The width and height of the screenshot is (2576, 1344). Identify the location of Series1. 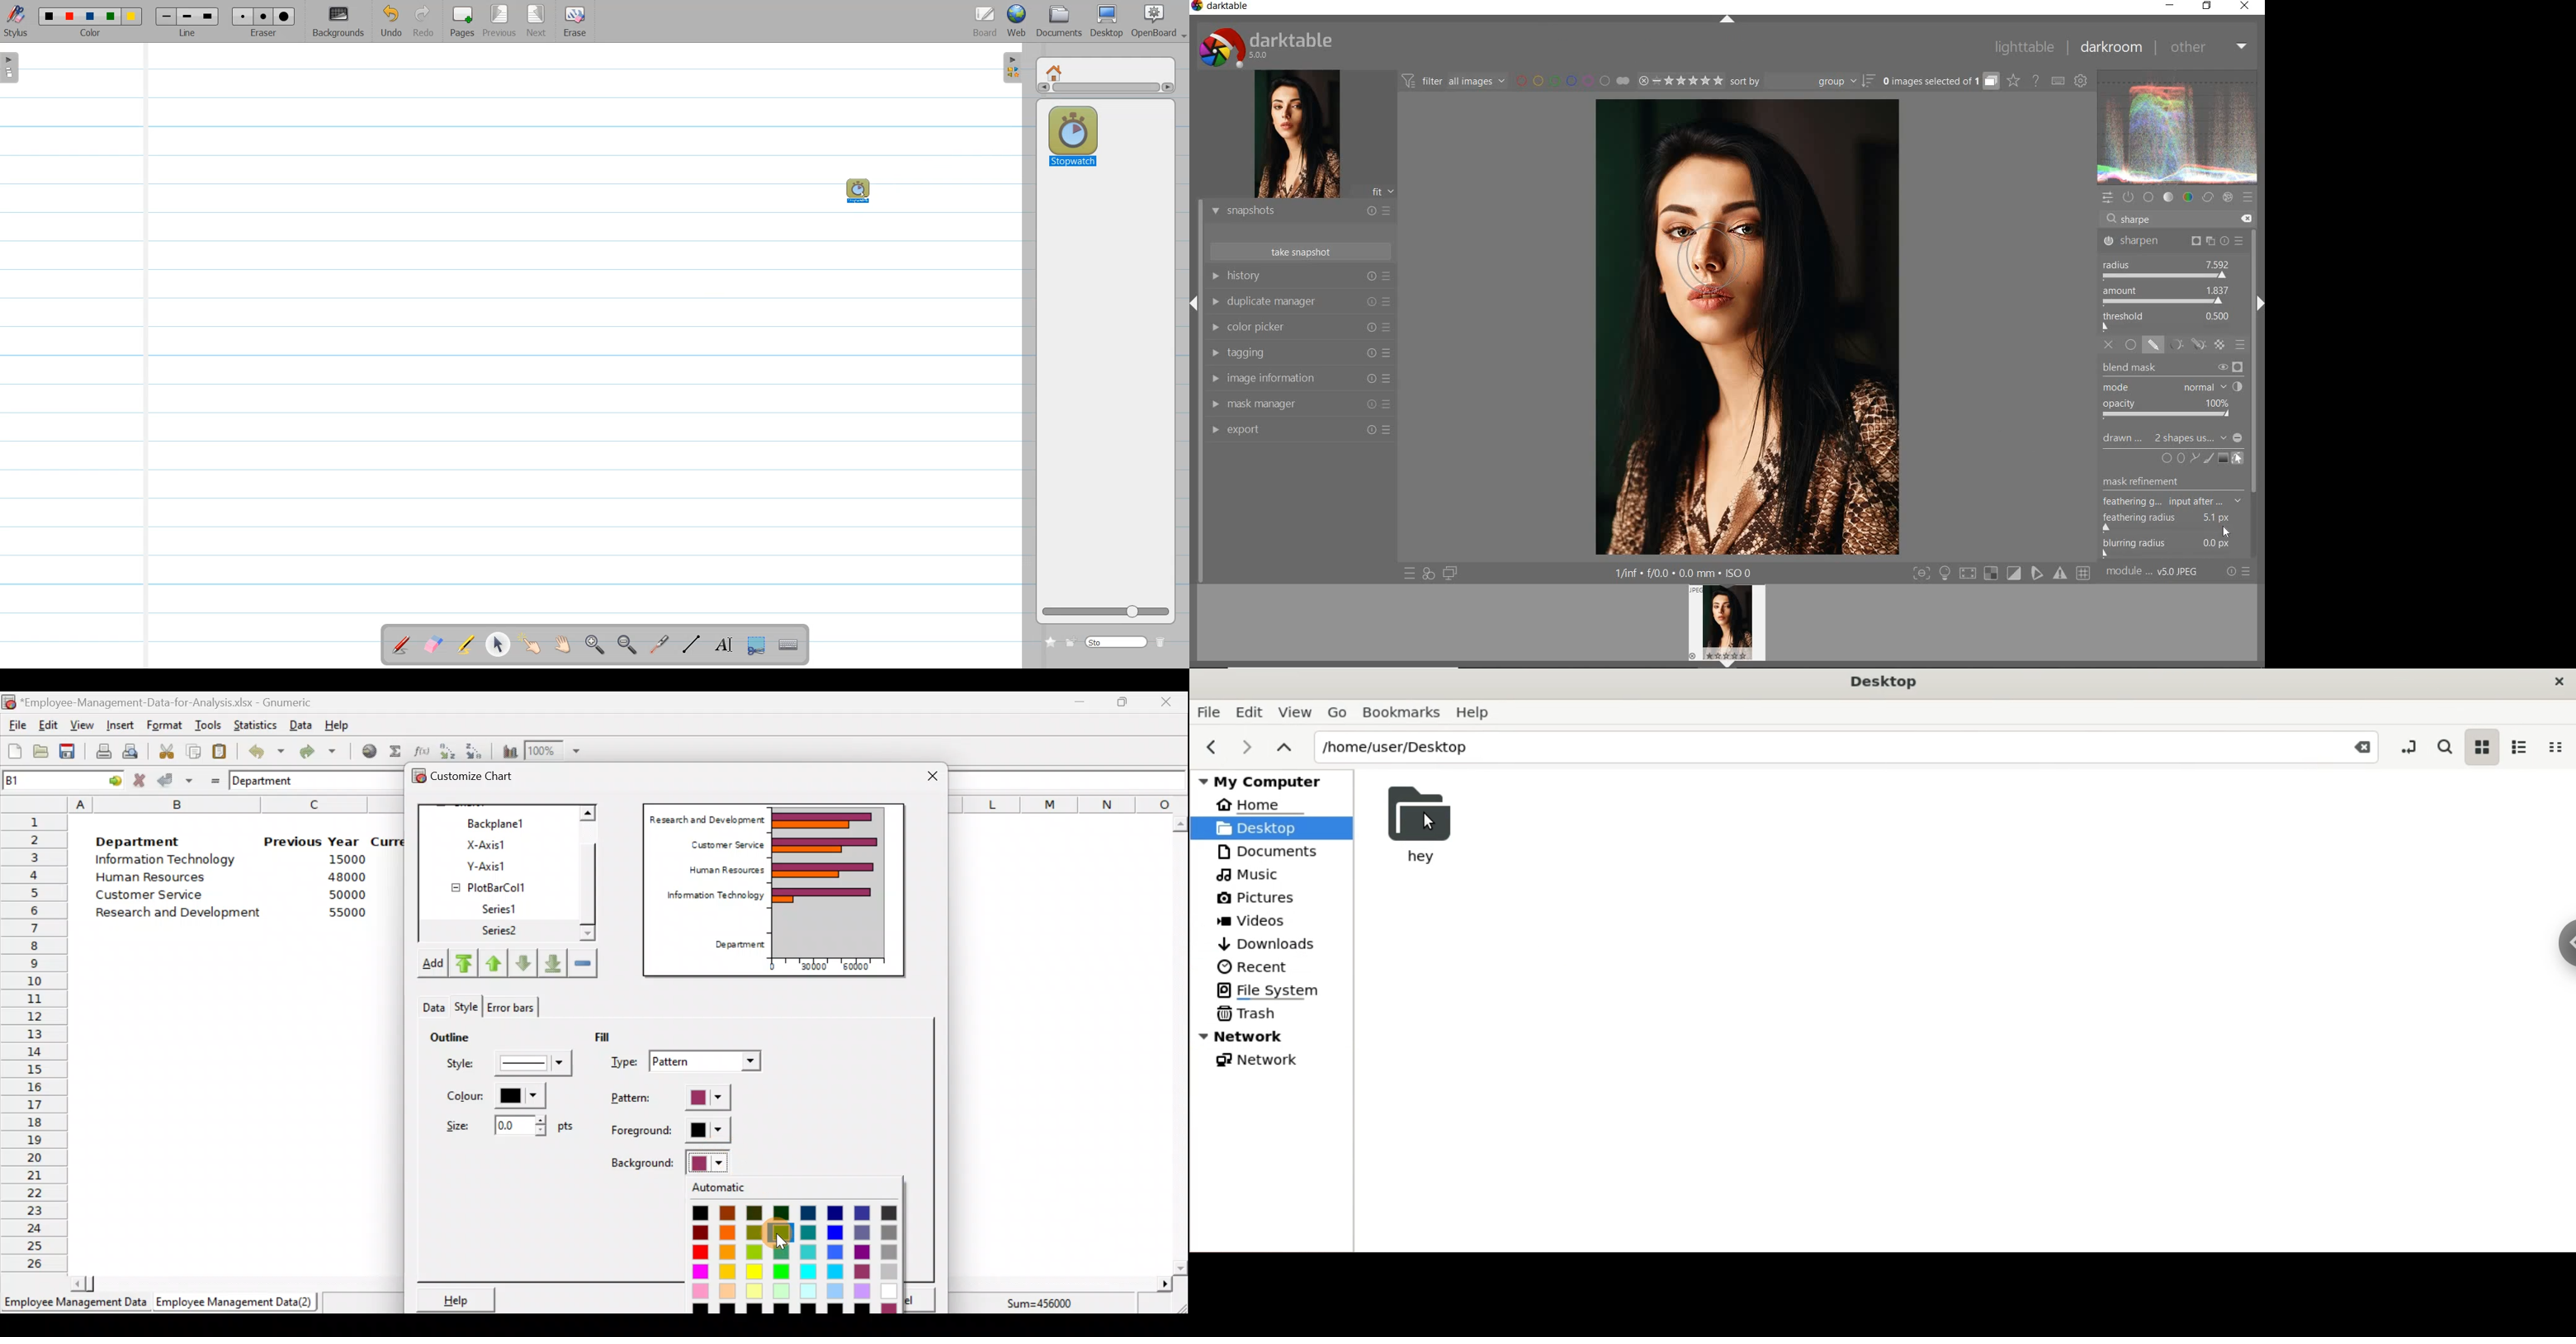
(506, 909).